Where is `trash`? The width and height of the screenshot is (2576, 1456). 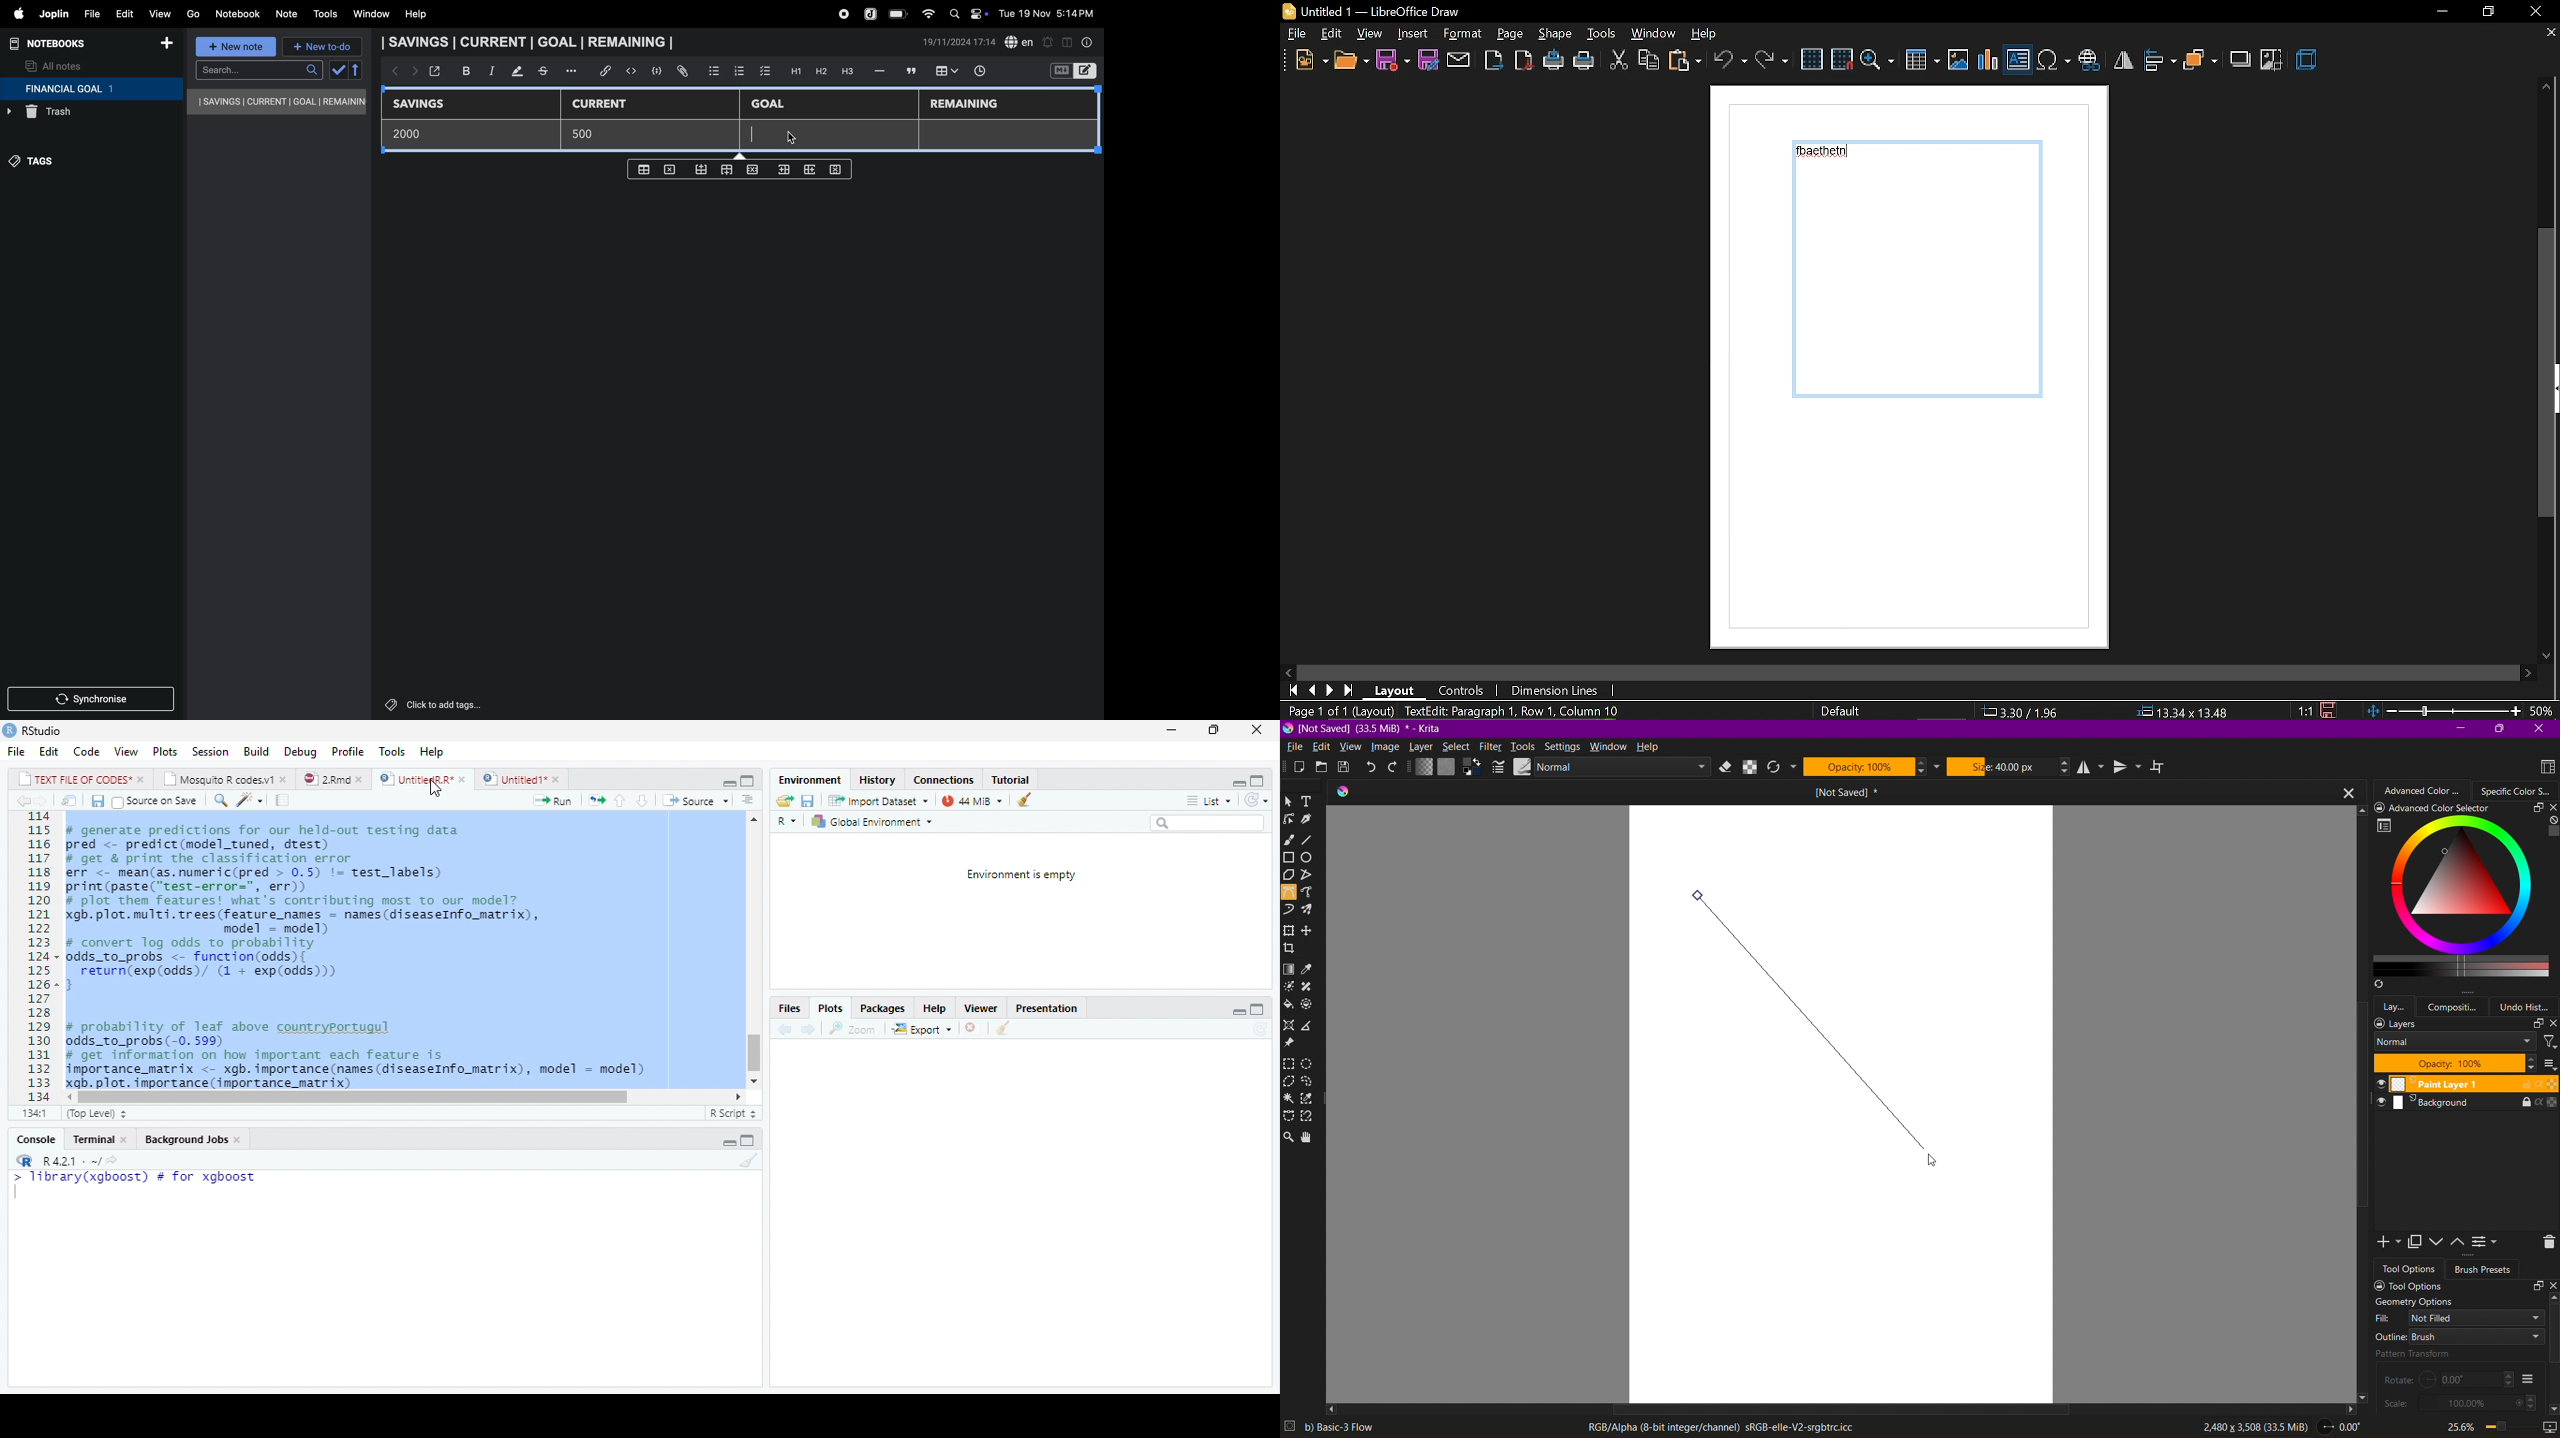 trash is located at coordinates (72, 114).